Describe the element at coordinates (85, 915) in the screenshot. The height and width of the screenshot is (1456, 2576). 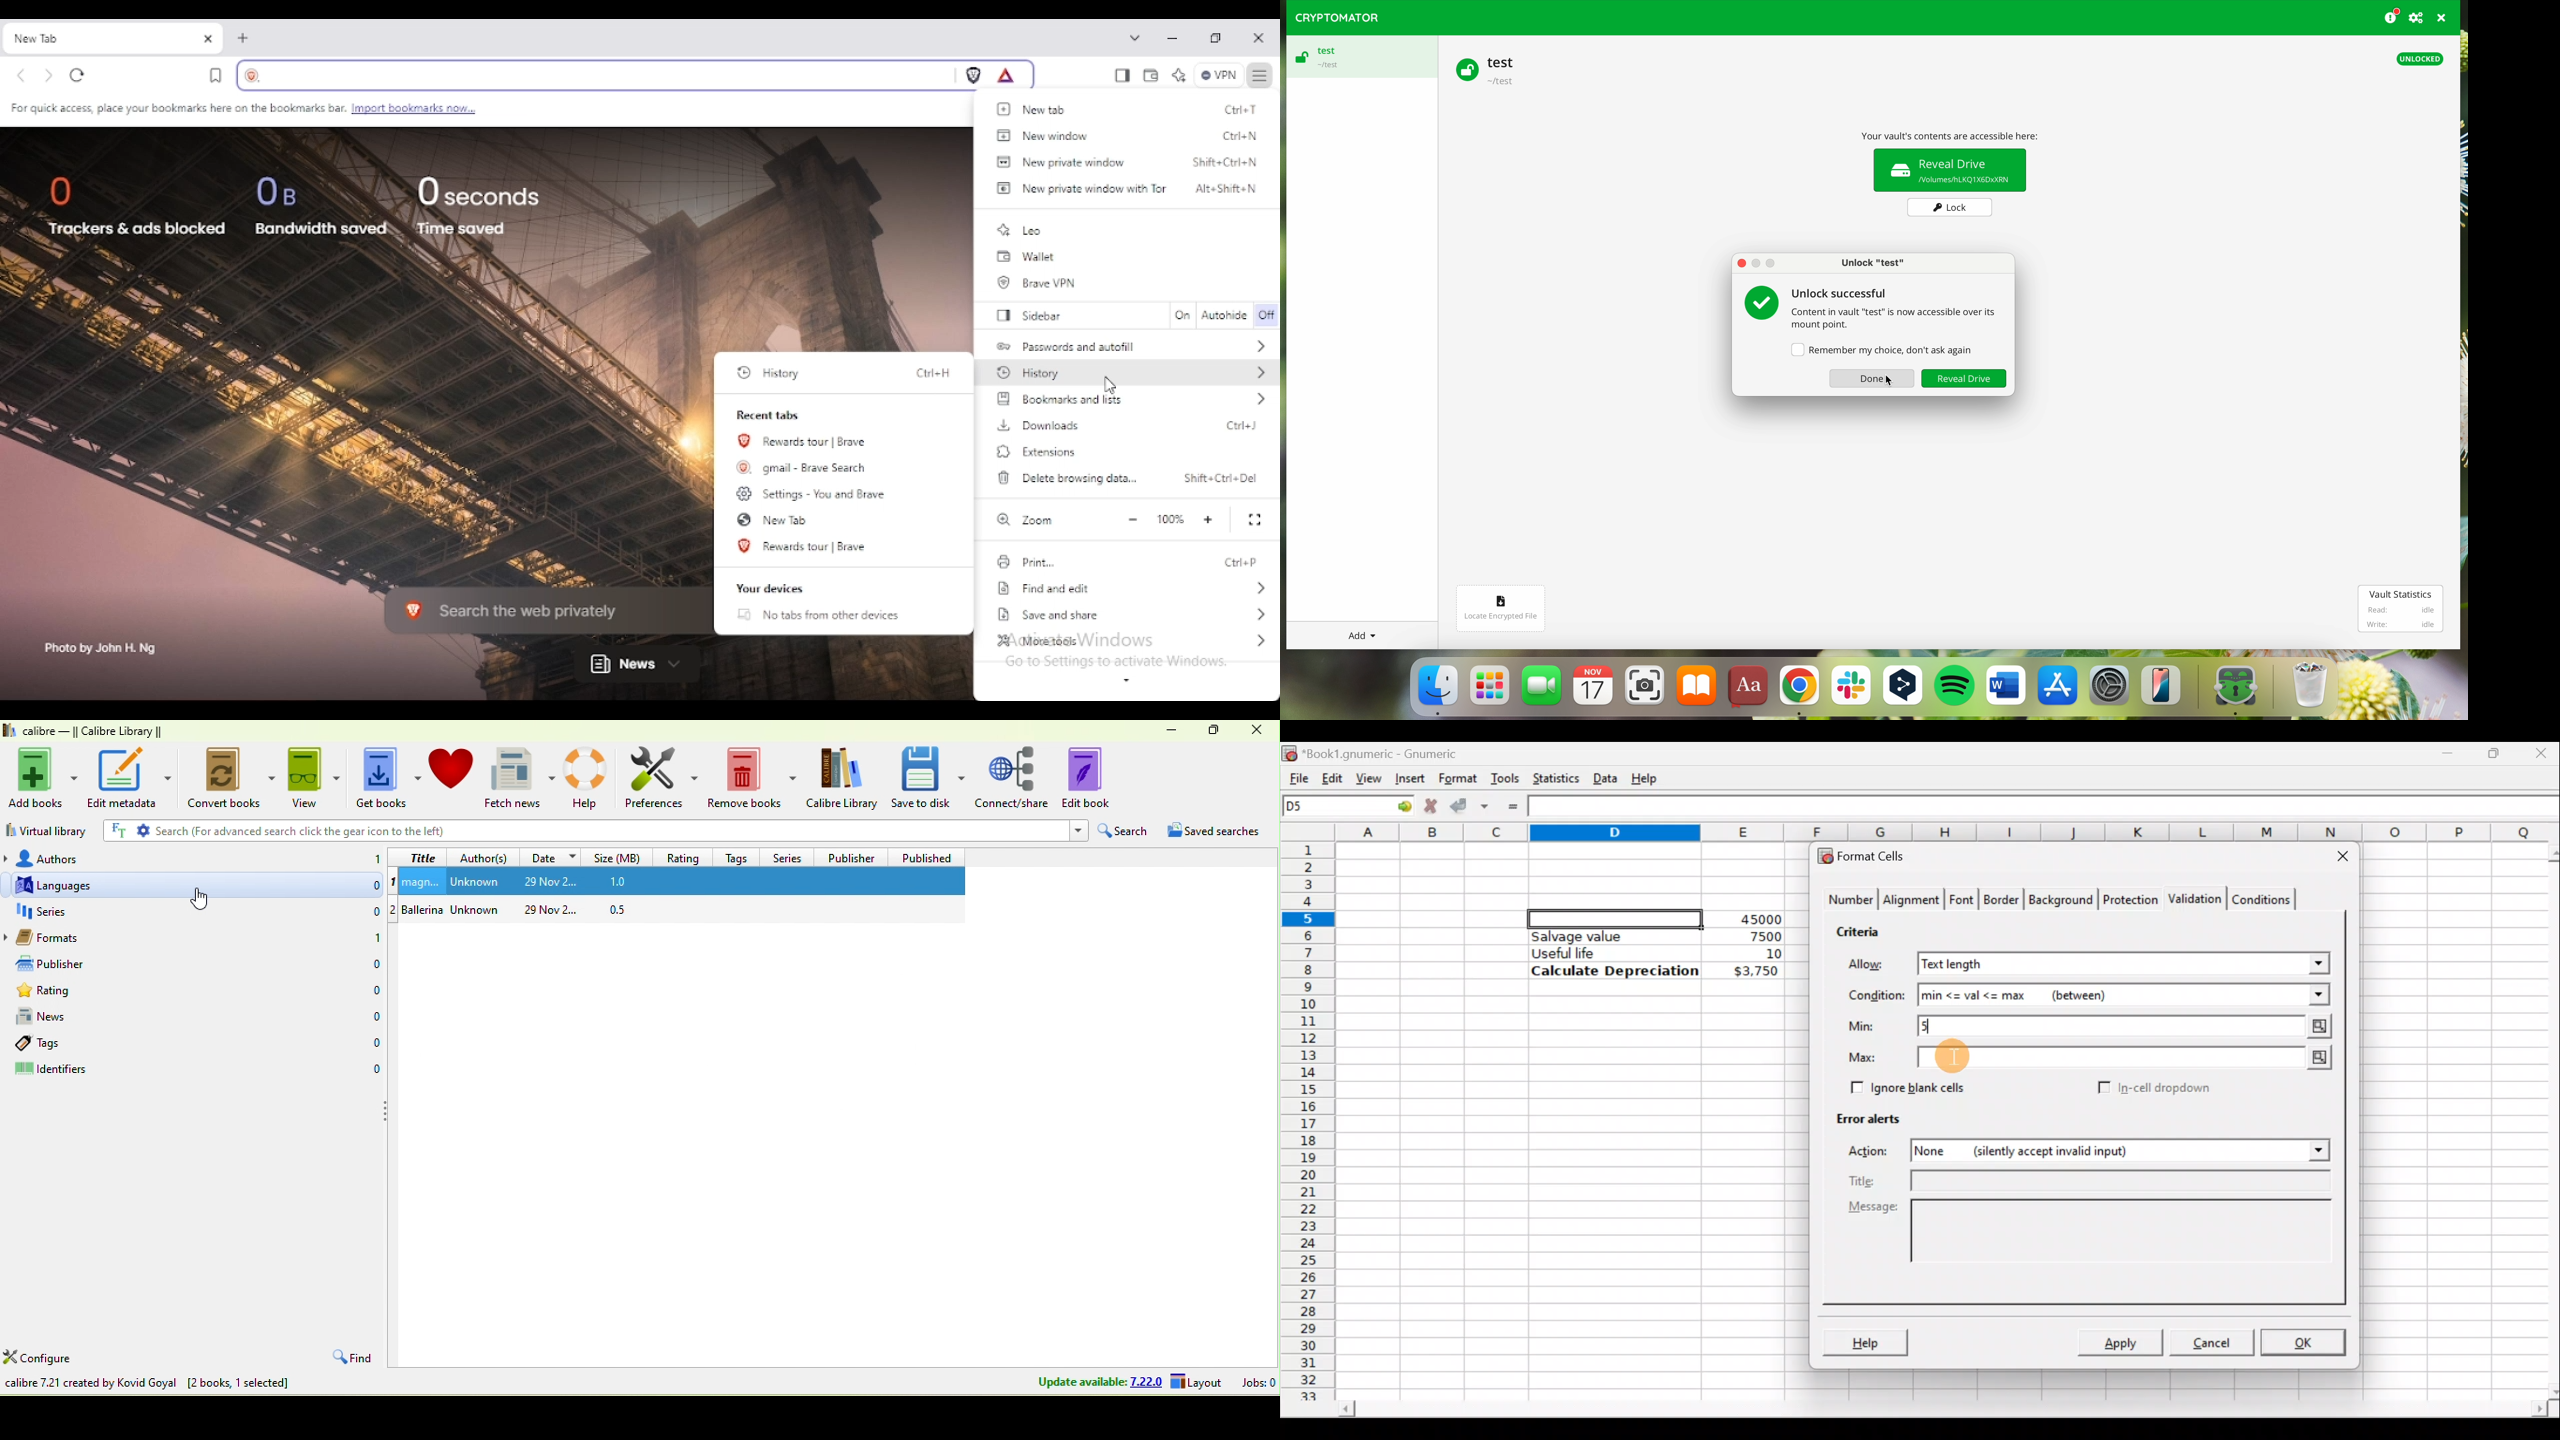
I see `series` at that location.